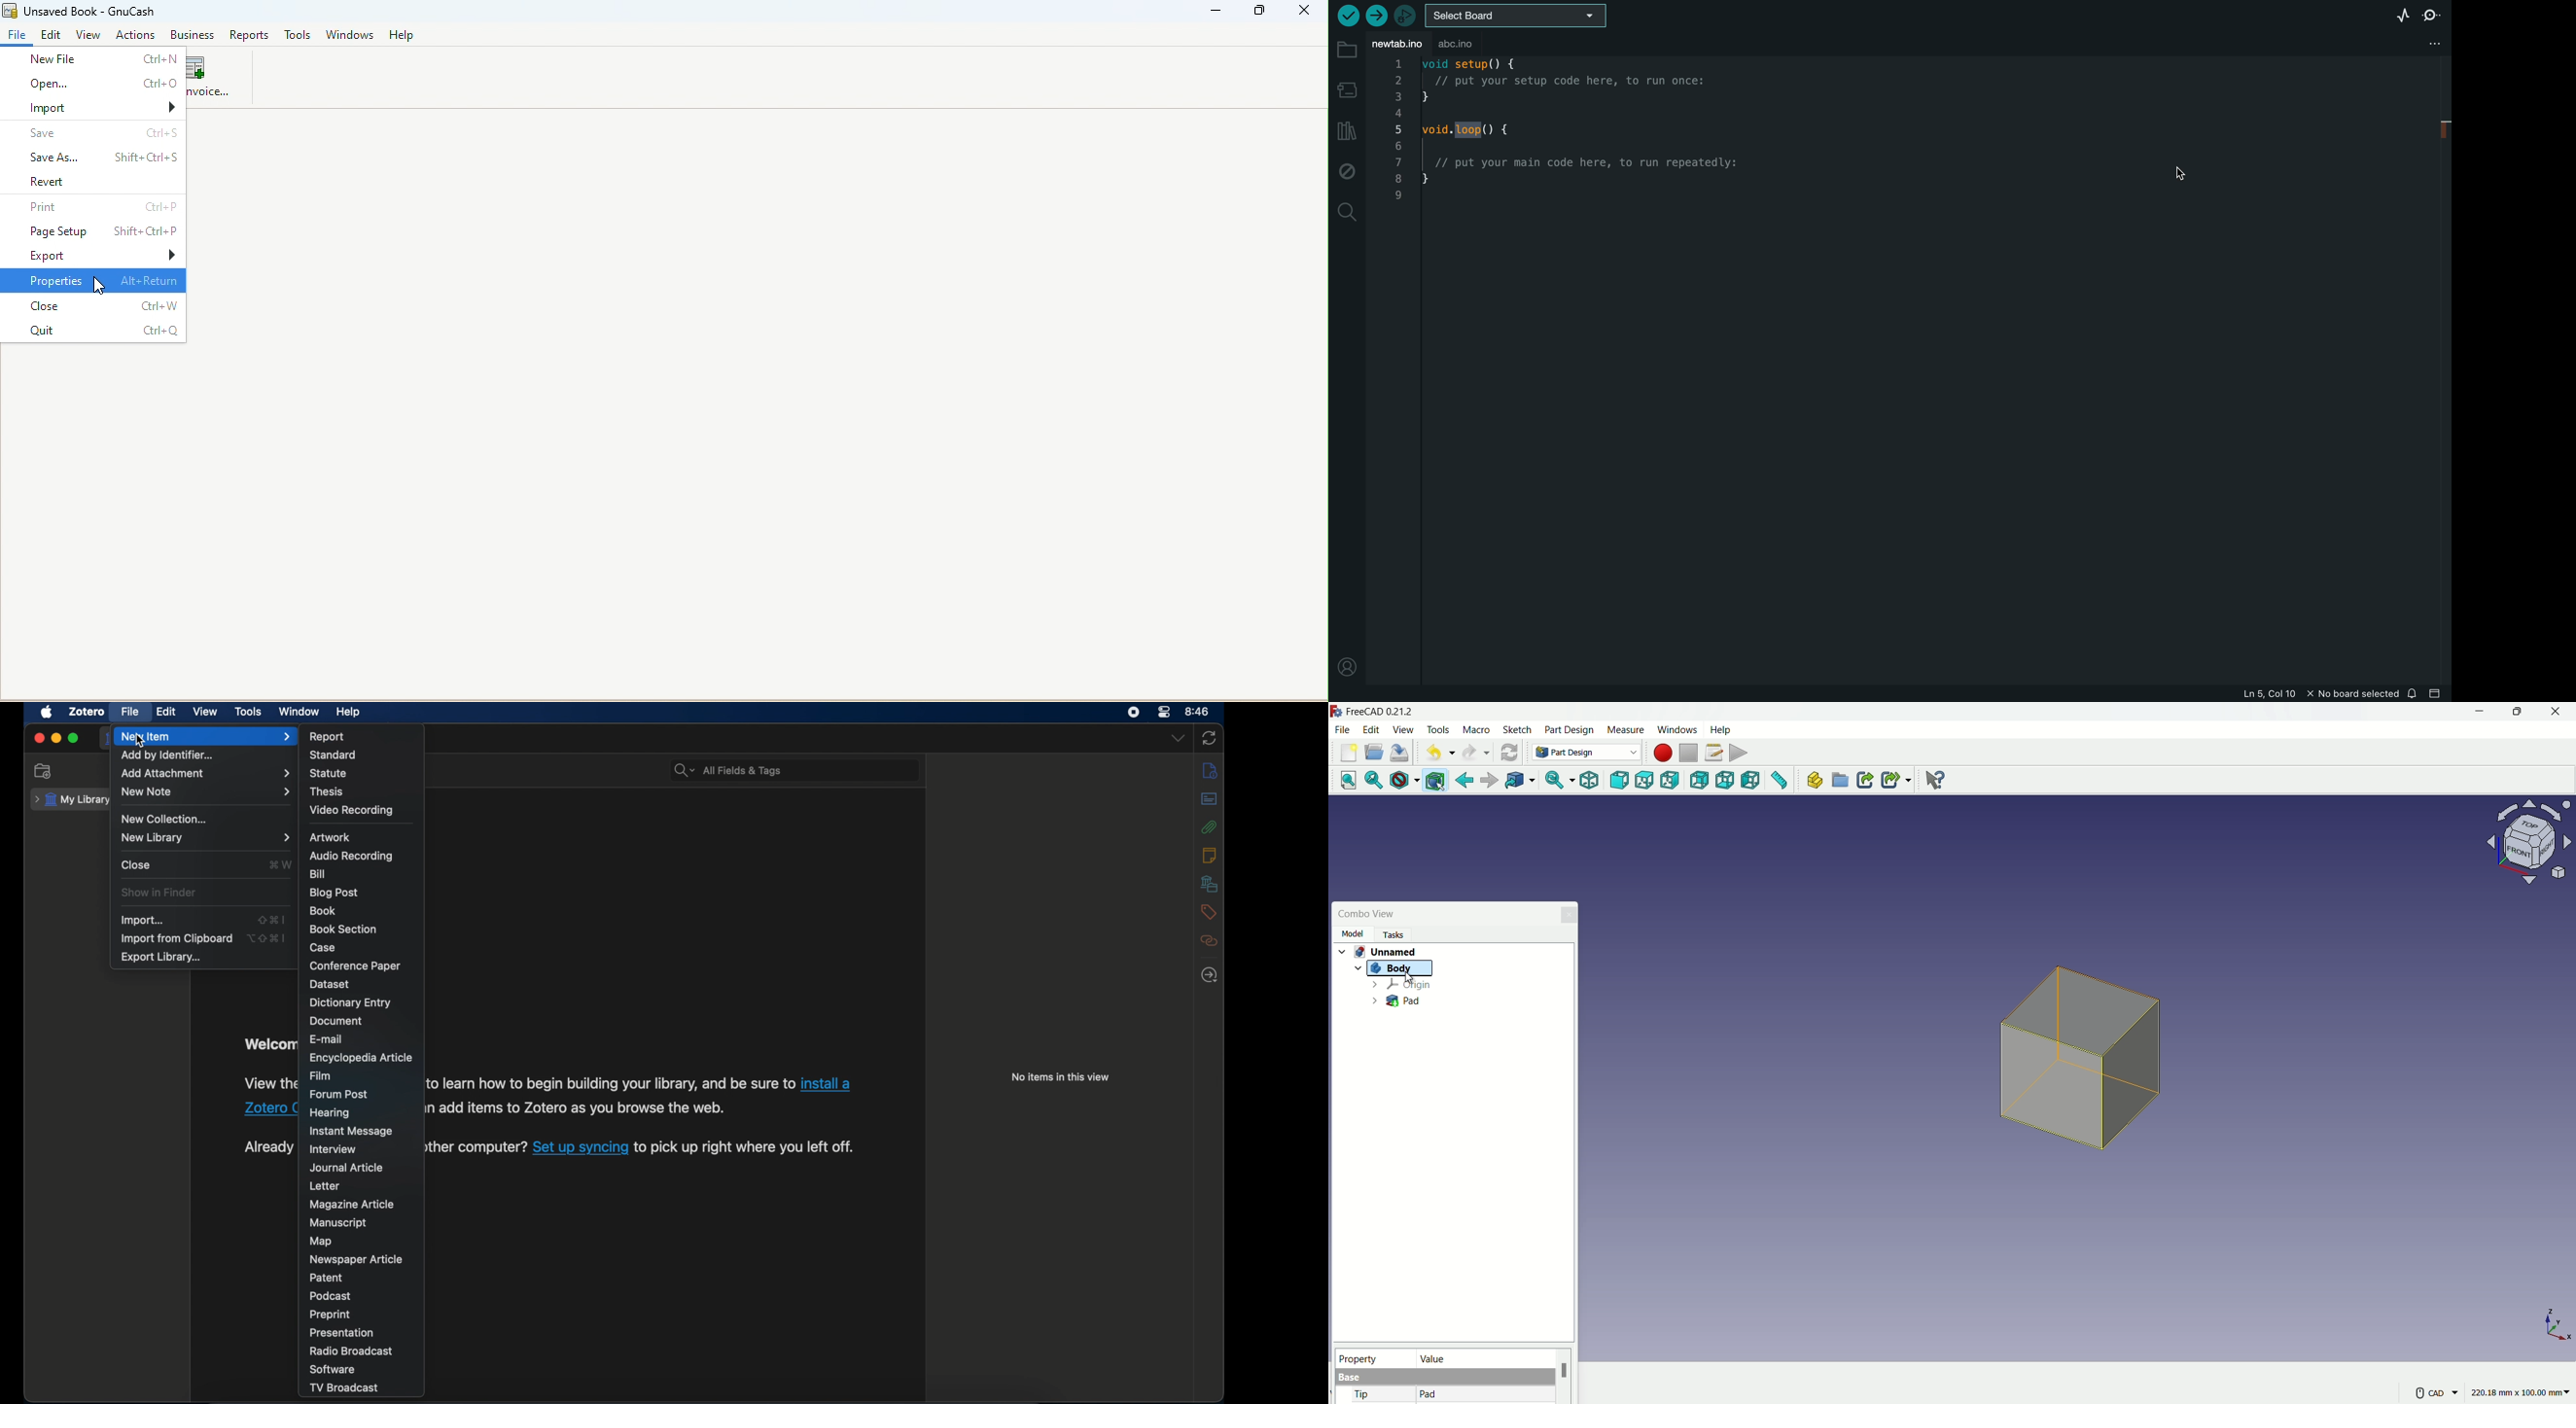  What do you see at coordinates (1397, 933) in the screenshot?
I see `task` at bounding box center [1397, 933].